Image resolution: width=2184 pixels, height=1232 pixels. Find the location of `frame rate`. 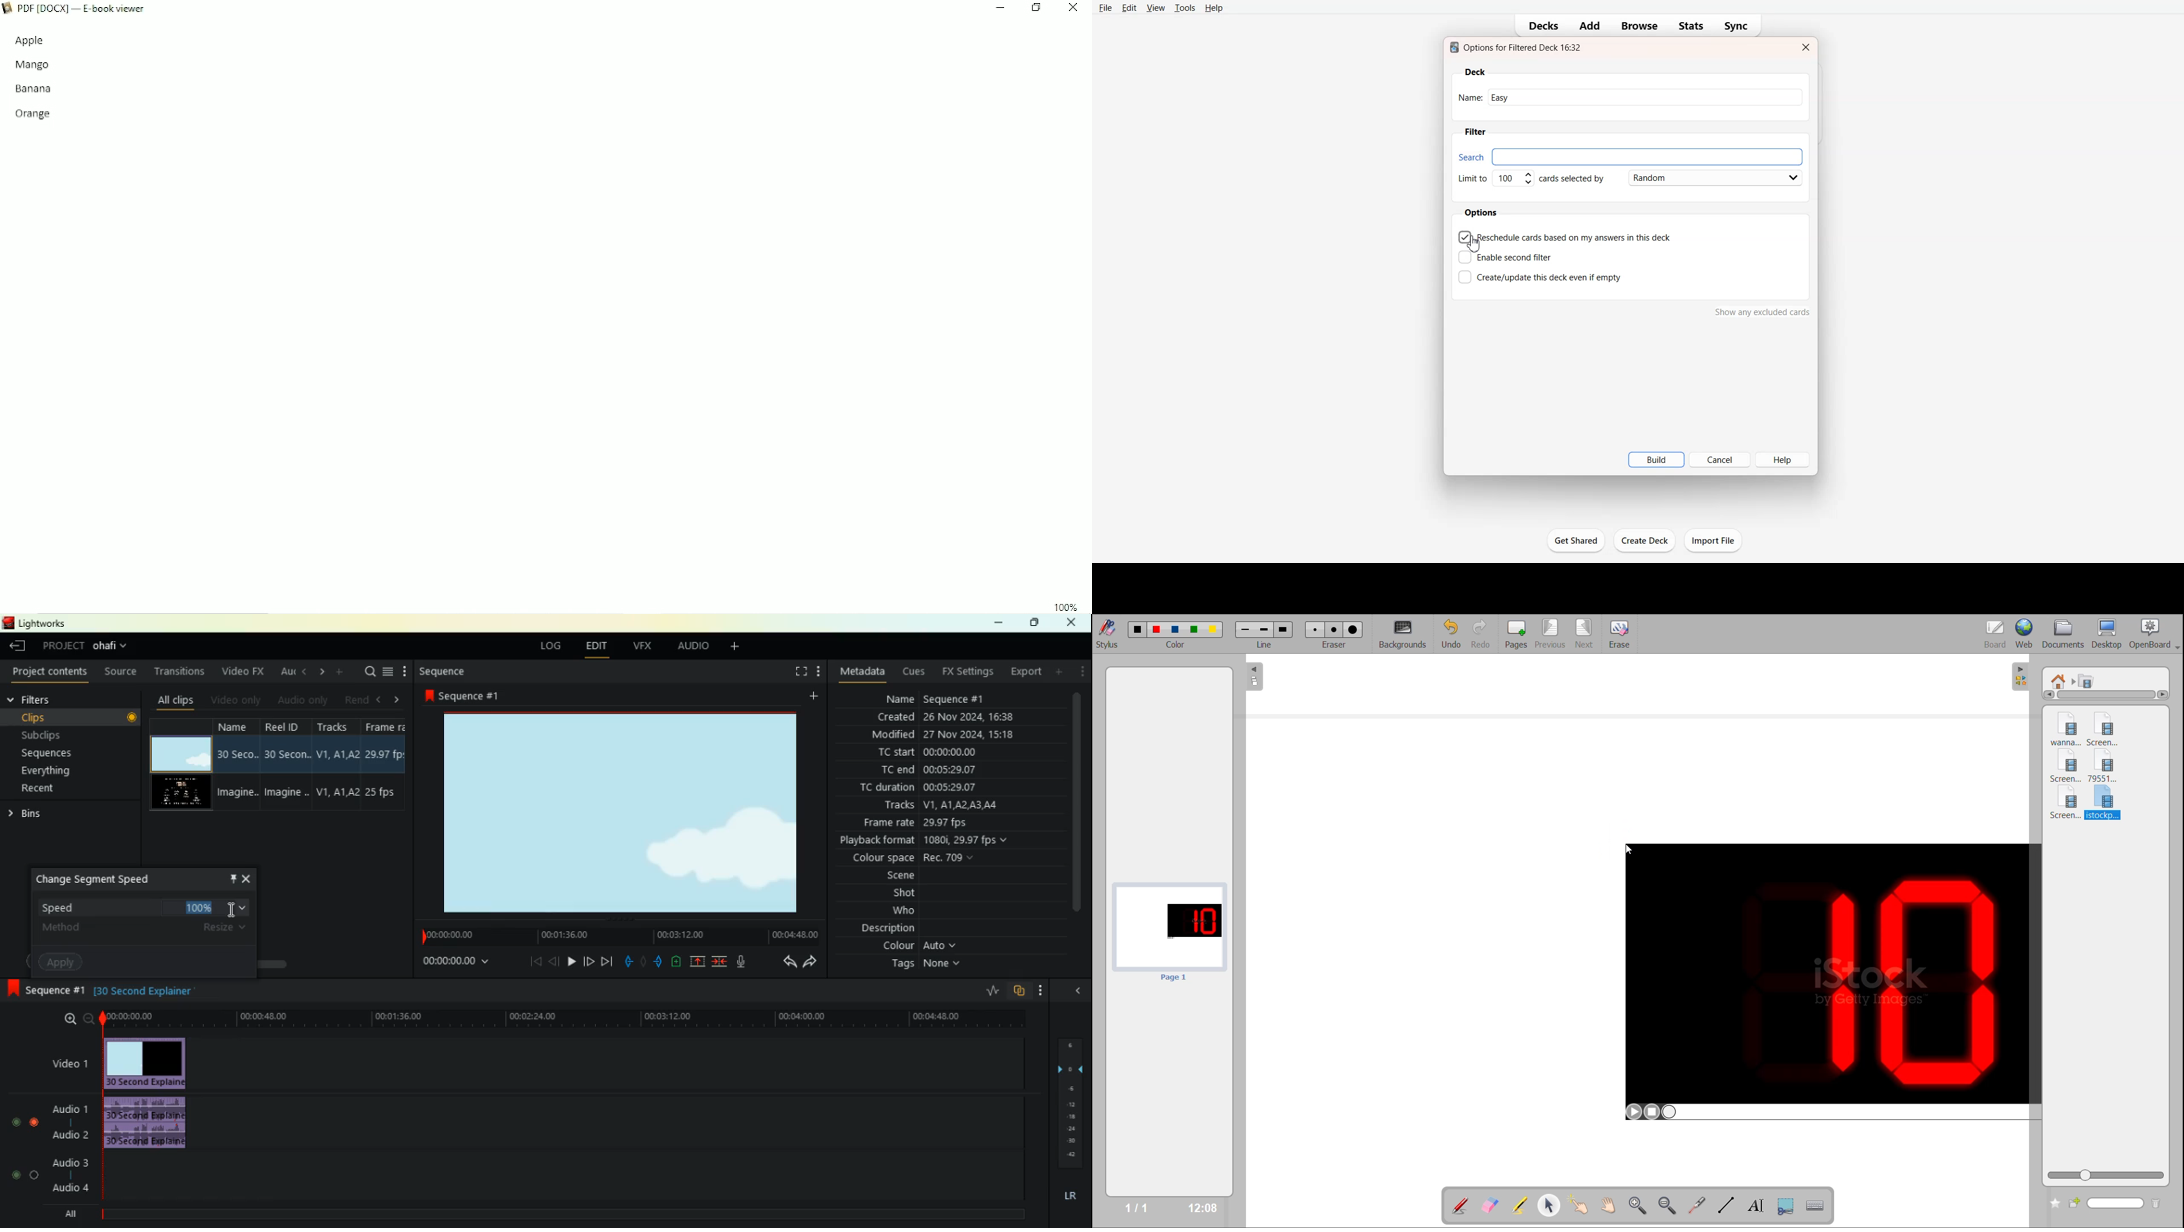

frame rate is located at coordinates (917, 824).